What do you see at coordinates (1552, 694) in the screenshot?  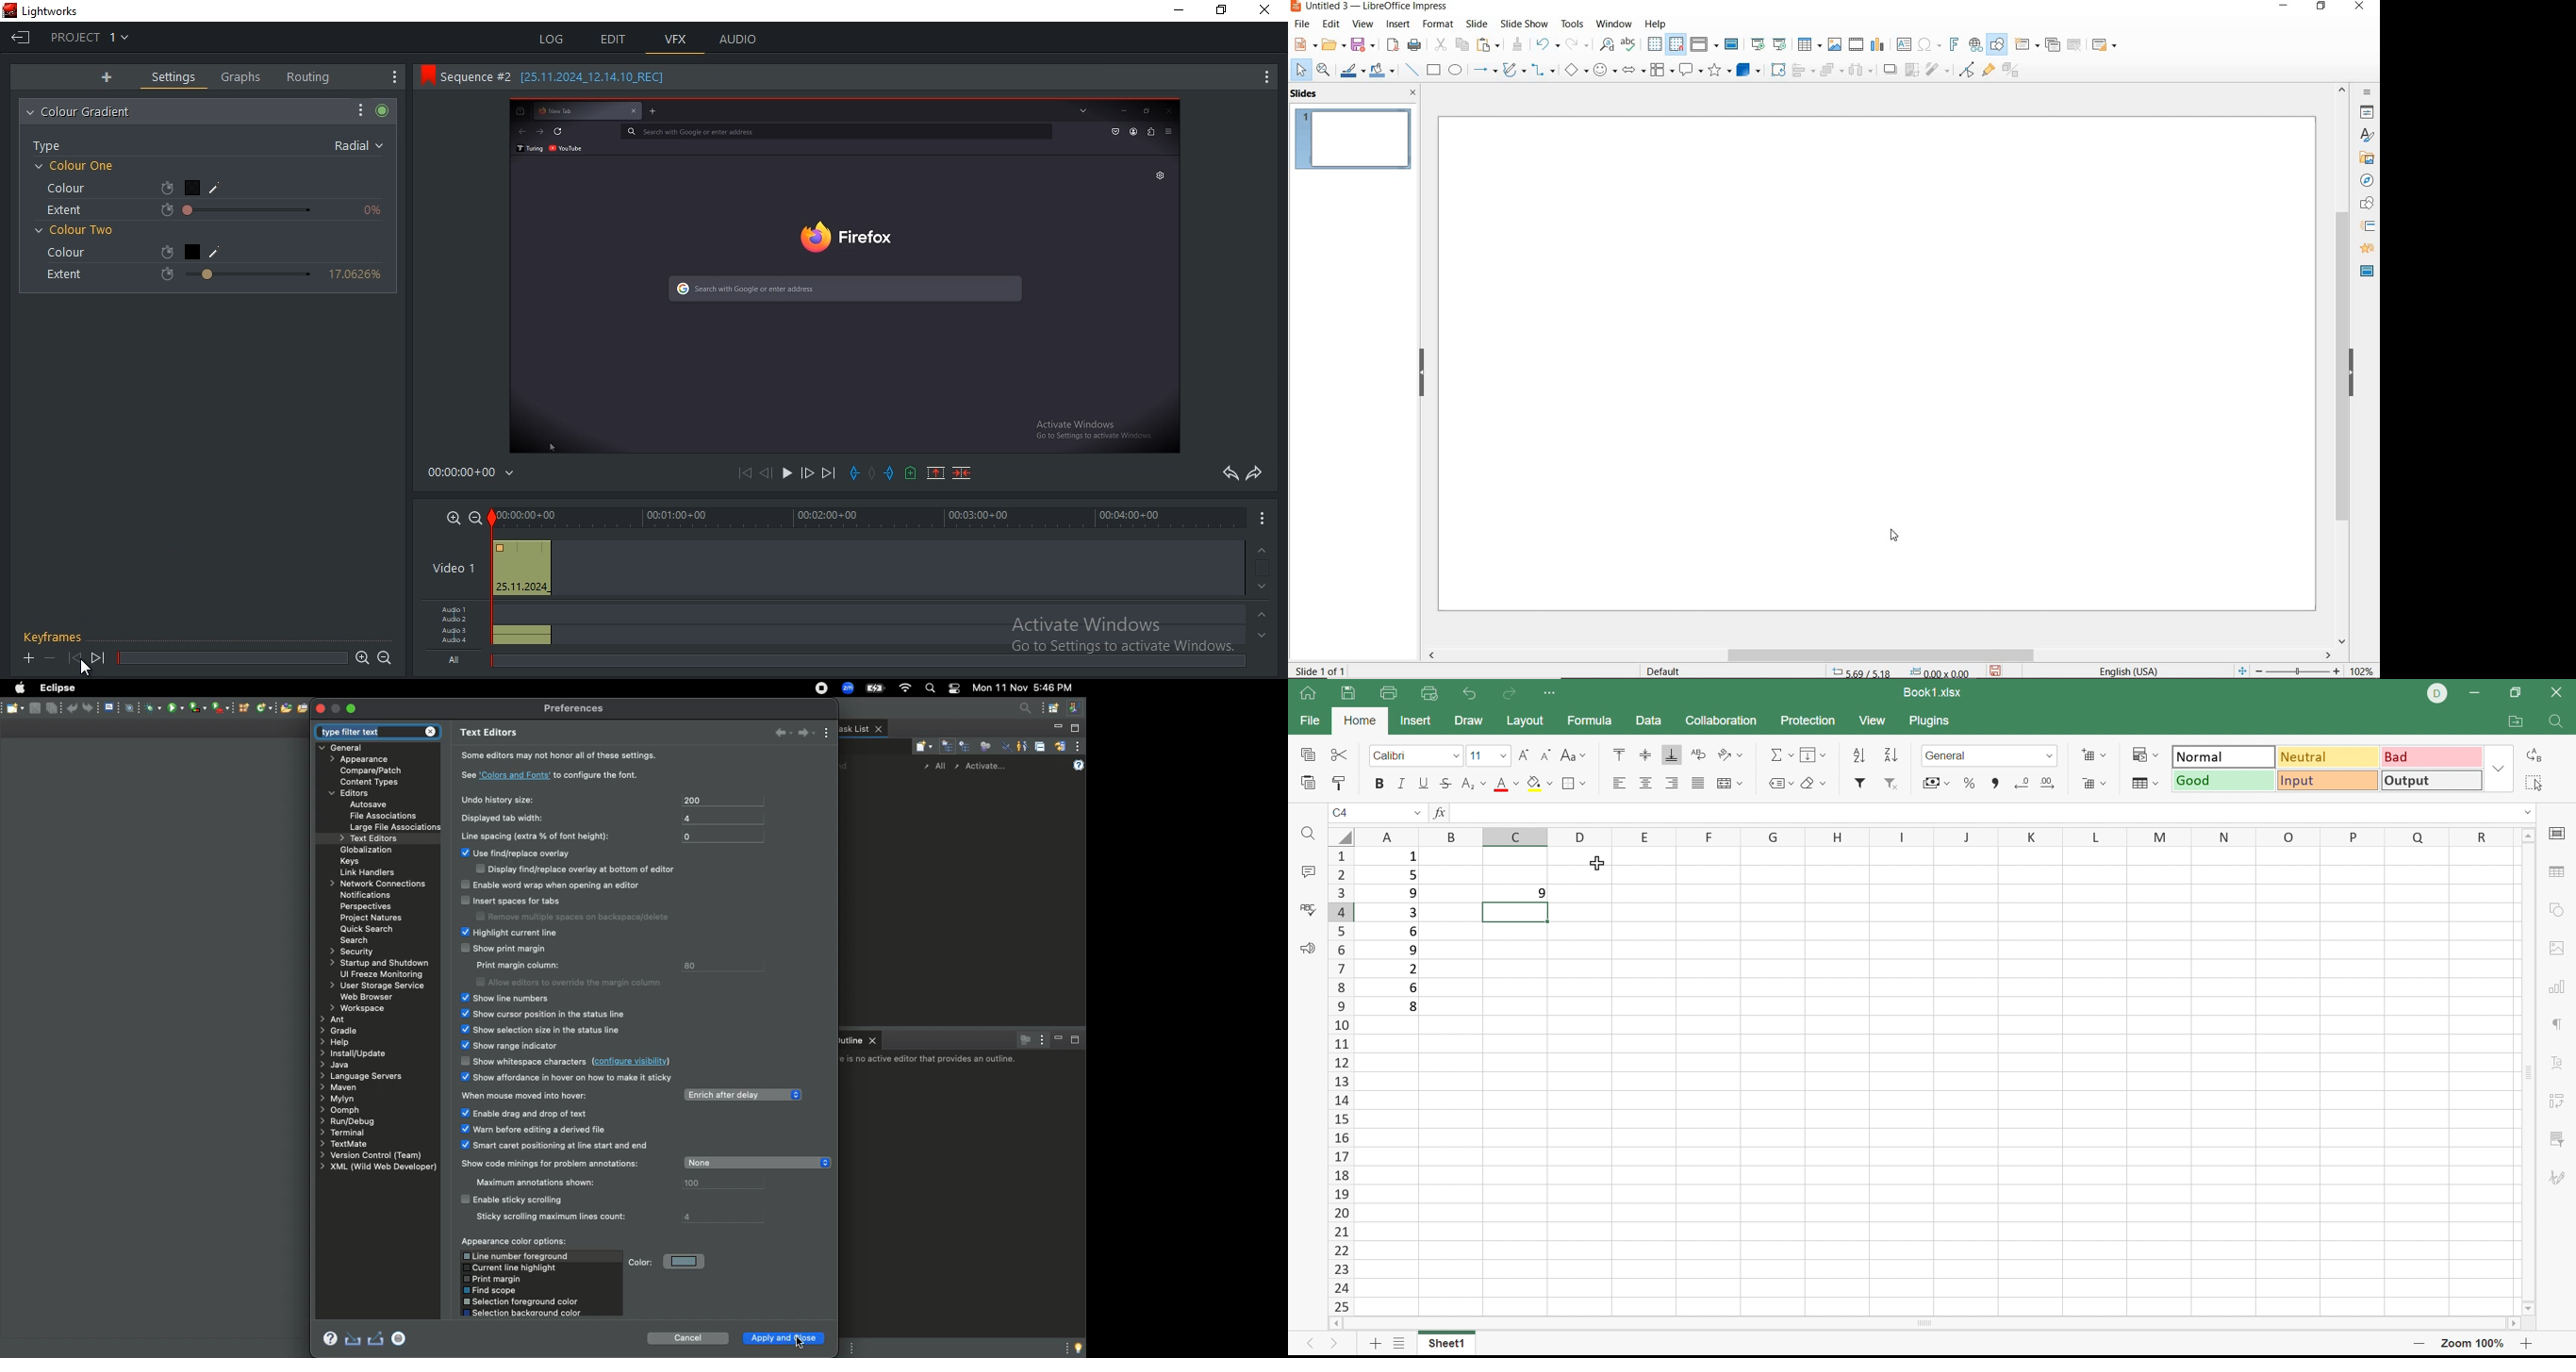 I see `Customize quick access toolabr` at bounding box center [1552, 694].